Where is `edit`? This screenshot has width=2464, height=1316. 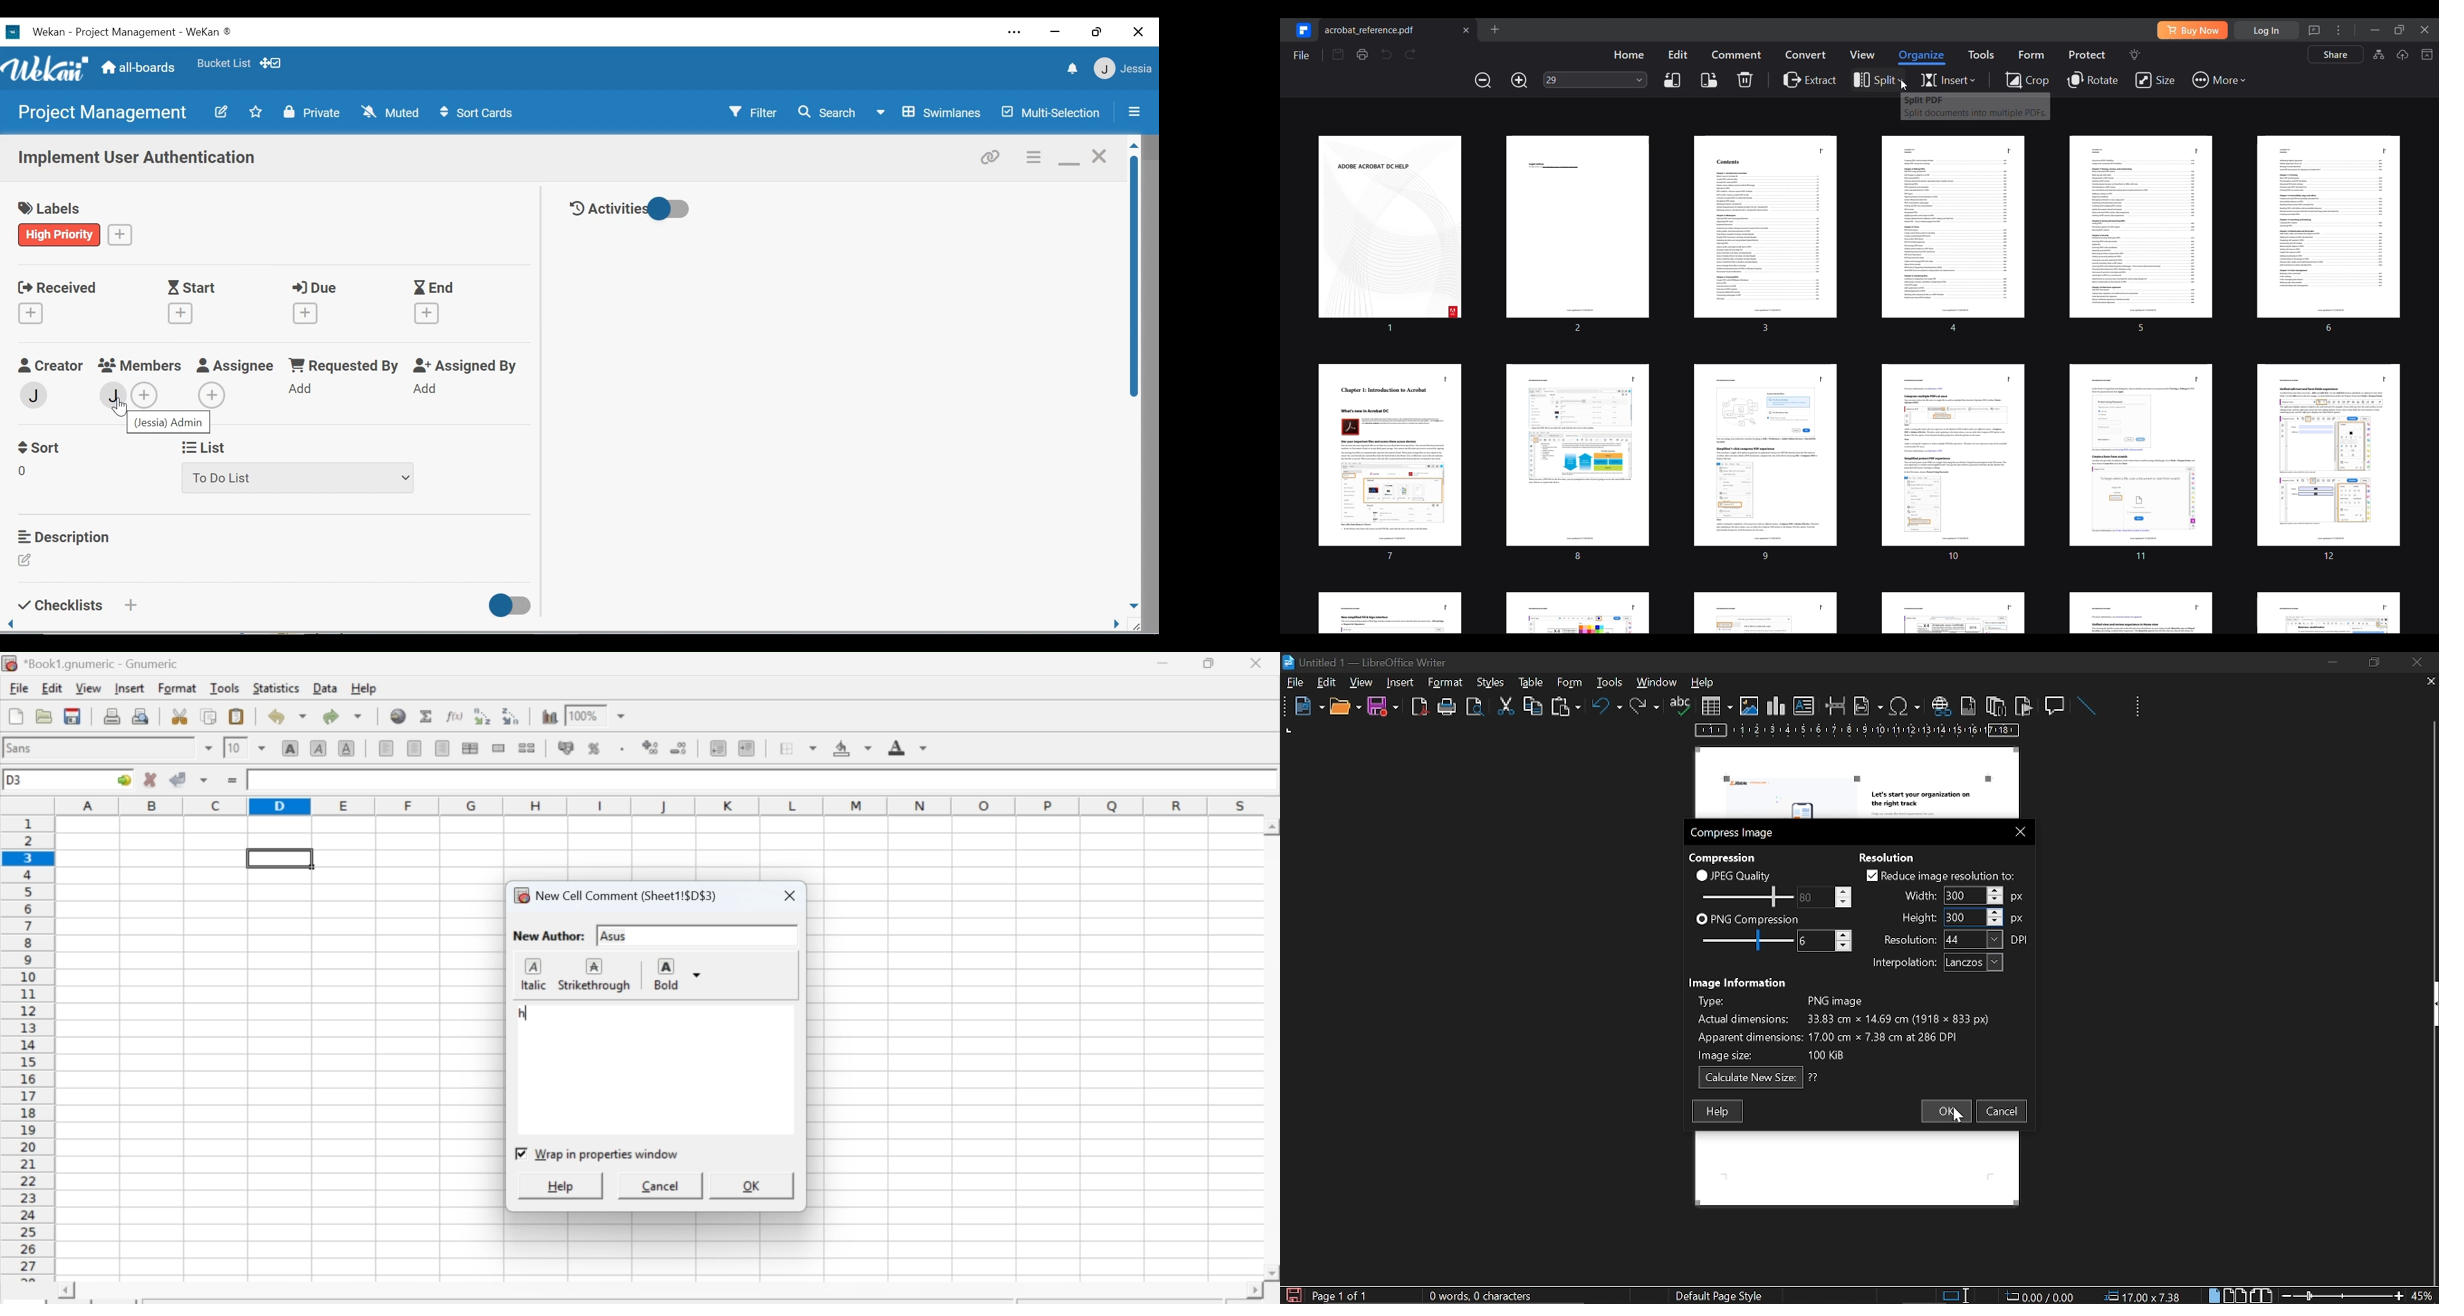
edit is located at coordinates (25, 560).